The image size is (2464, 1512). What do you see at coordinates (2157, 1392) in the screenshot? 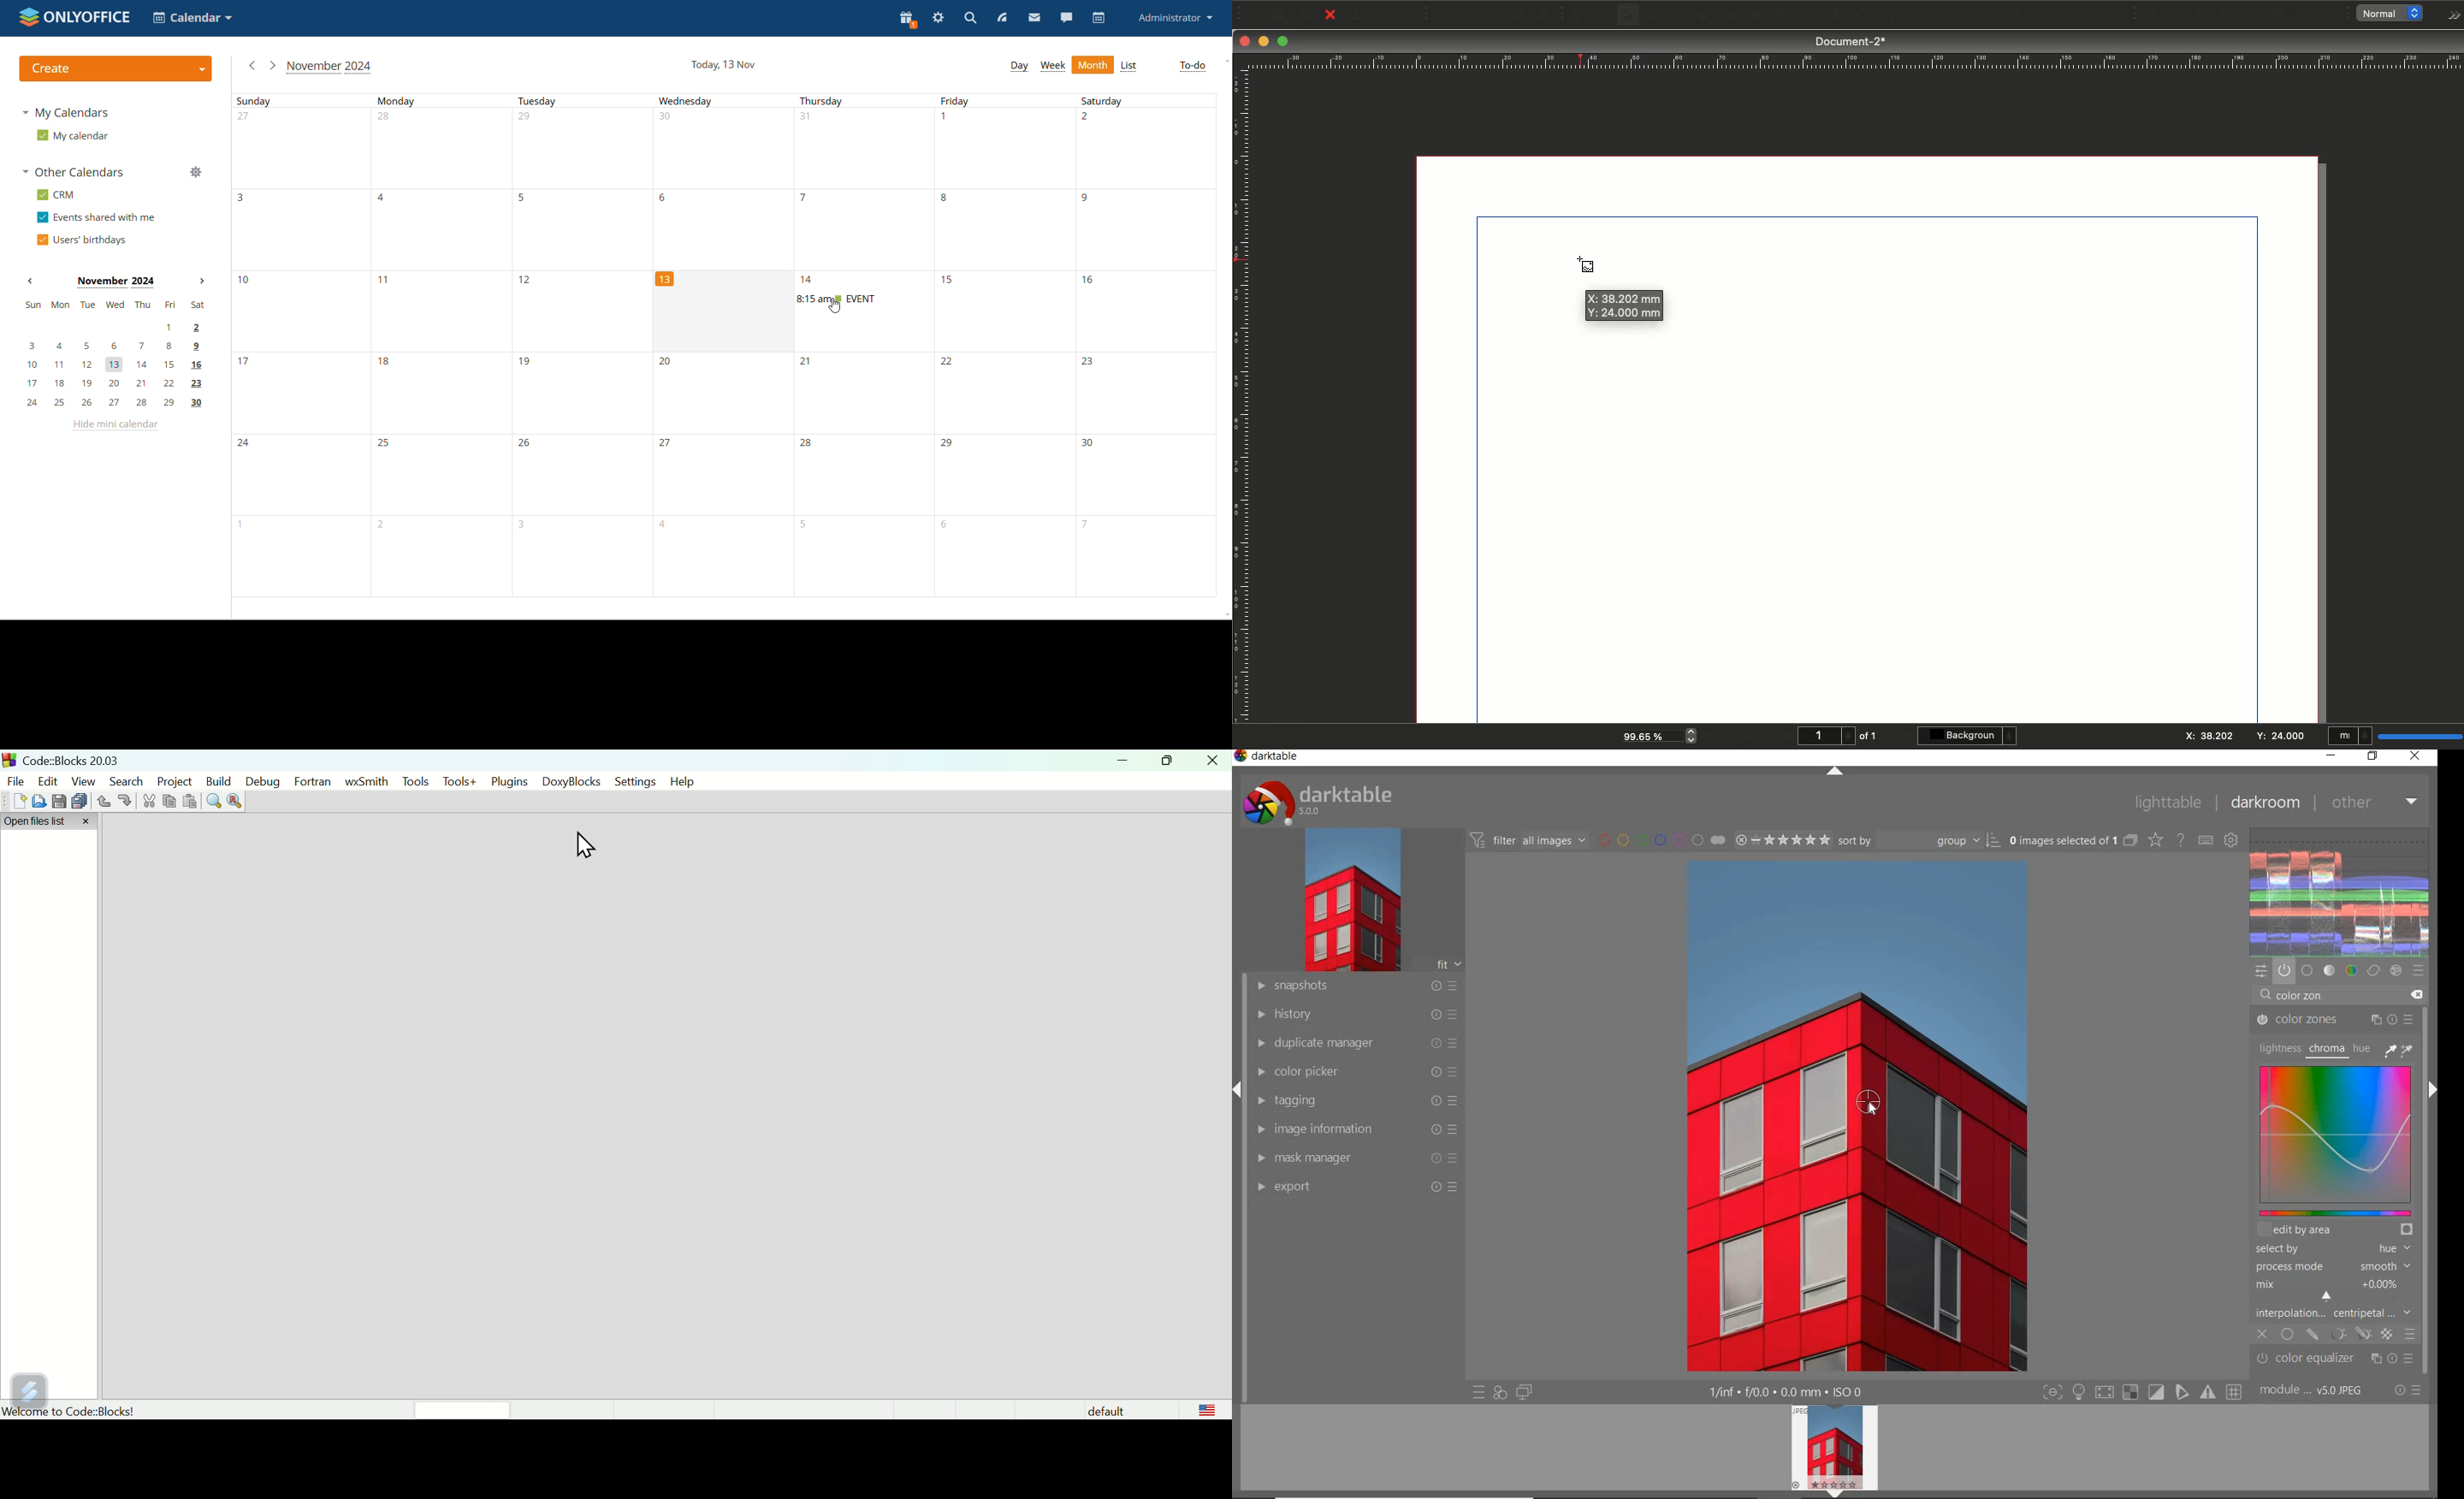
I see `soft proofing` at bounding box center [2157, 1392].